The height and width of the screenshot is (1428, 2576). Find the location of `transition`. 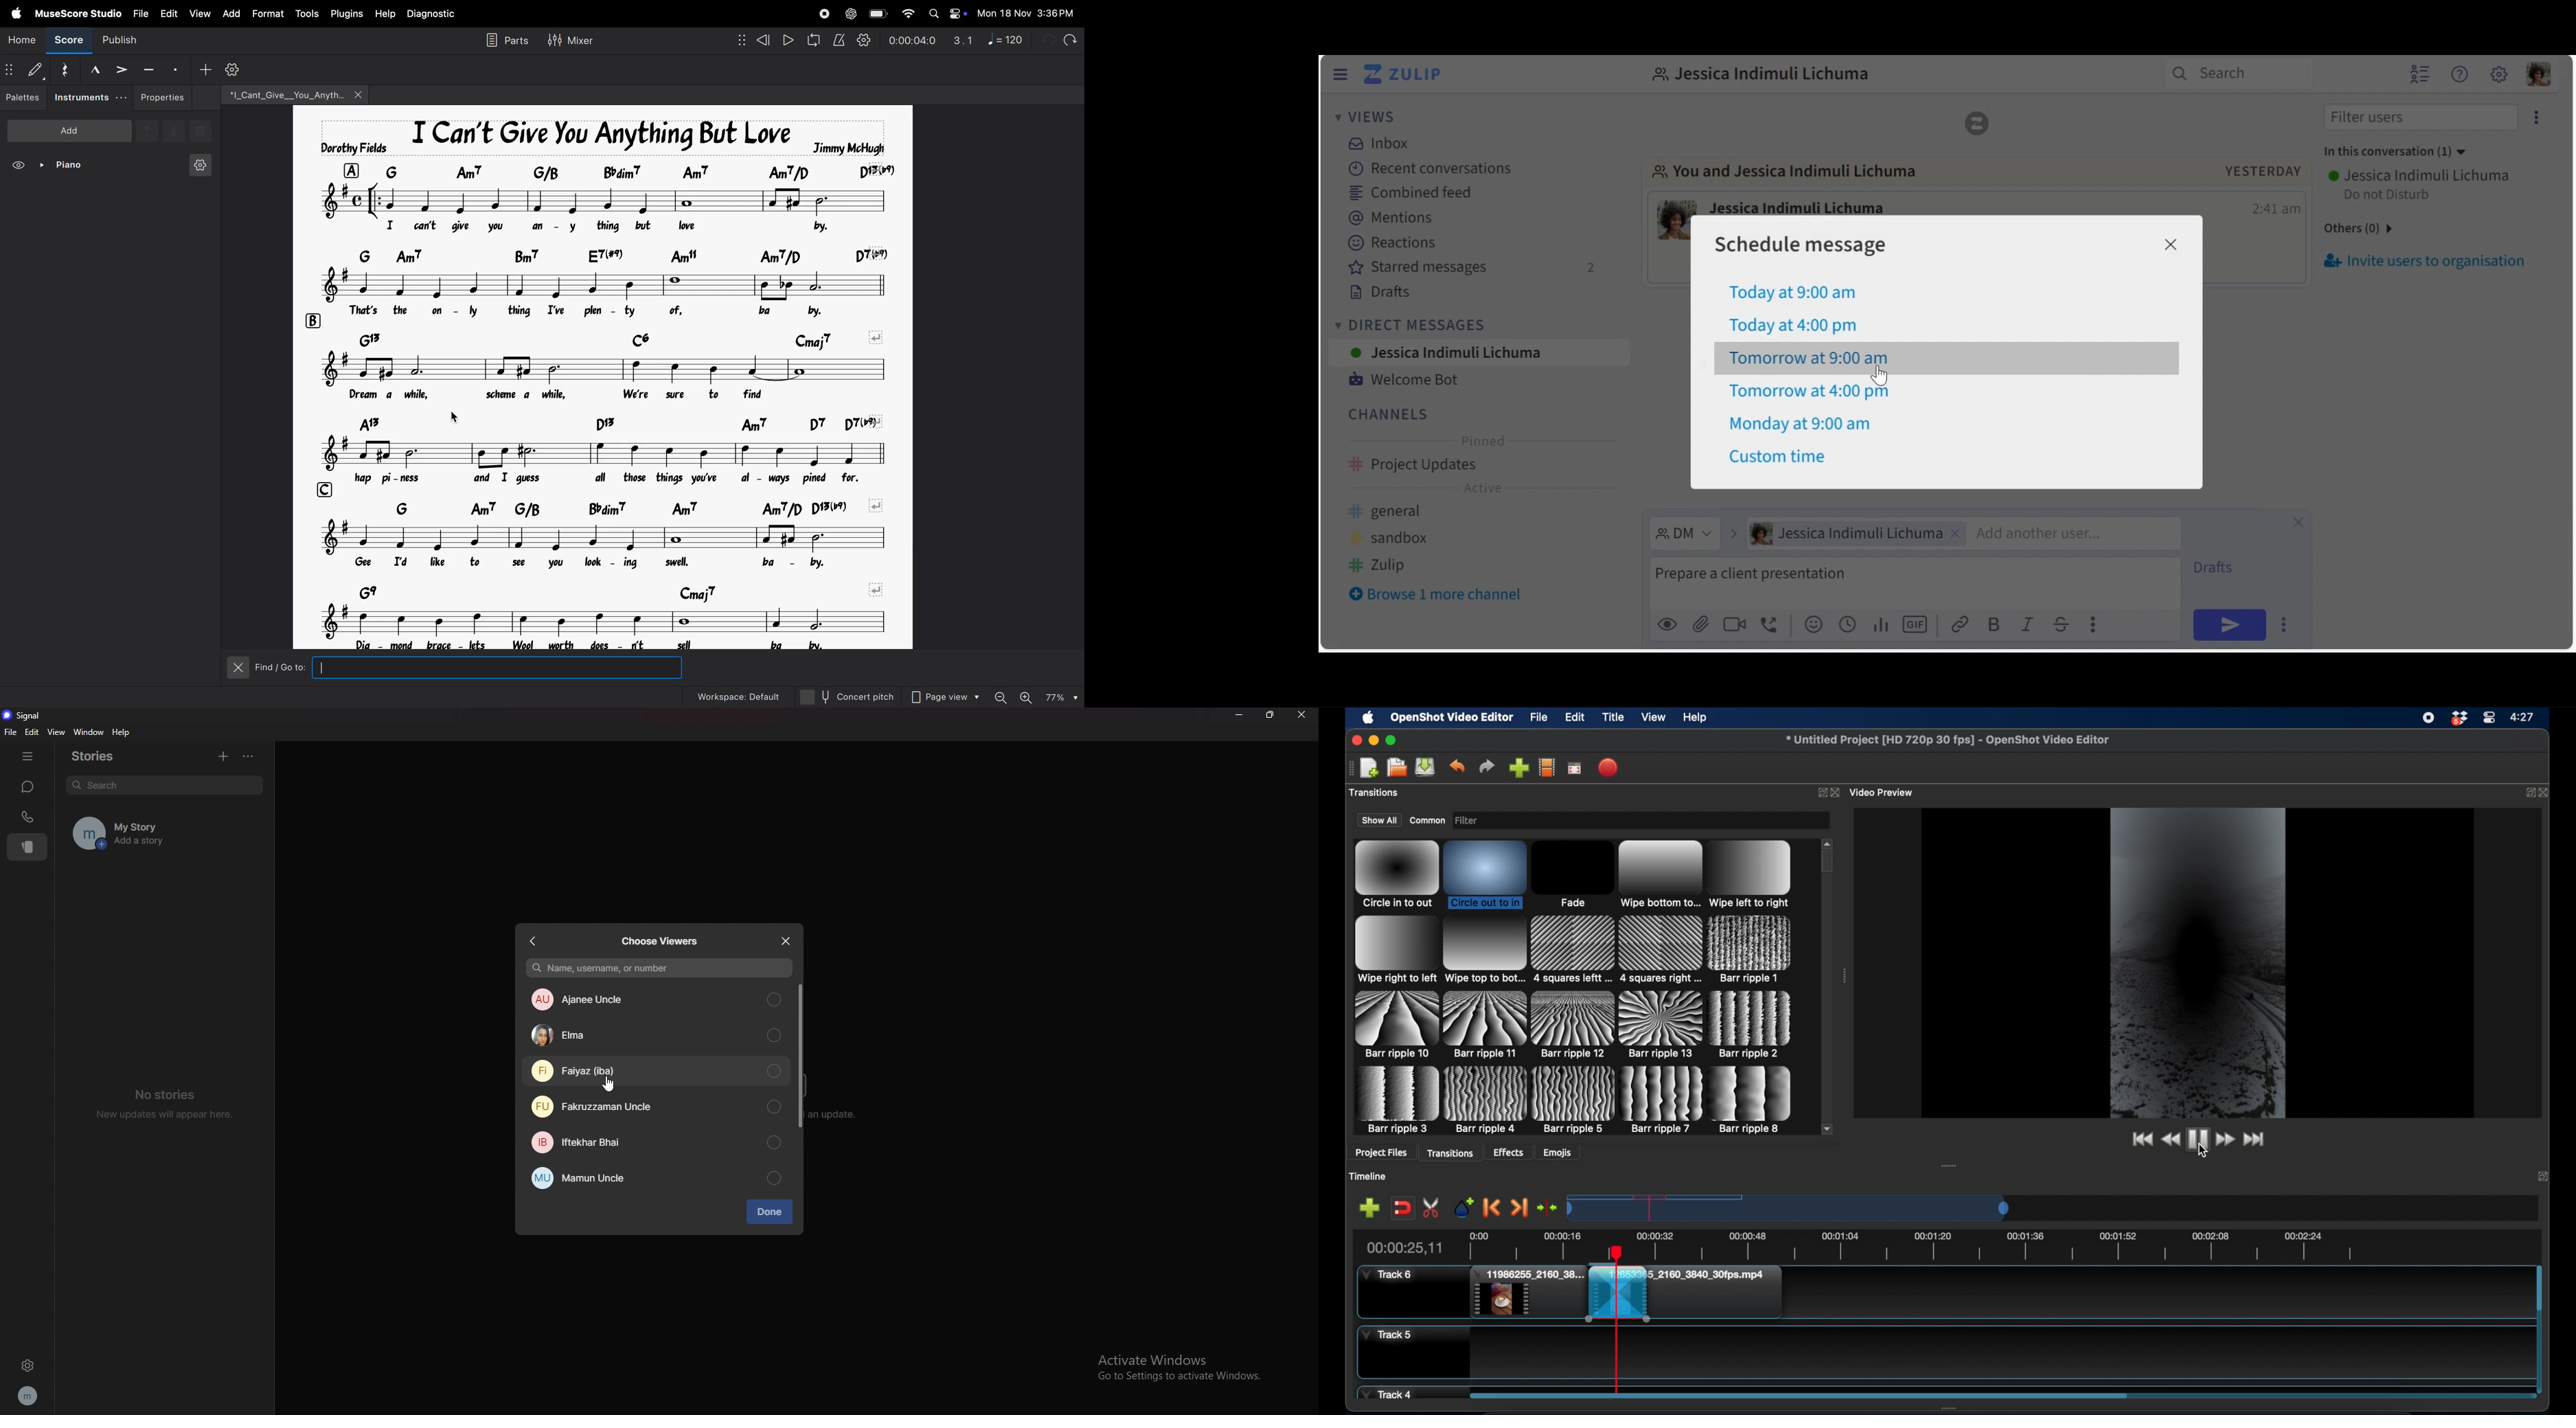

transition is located at coordinates (1395, 1024).